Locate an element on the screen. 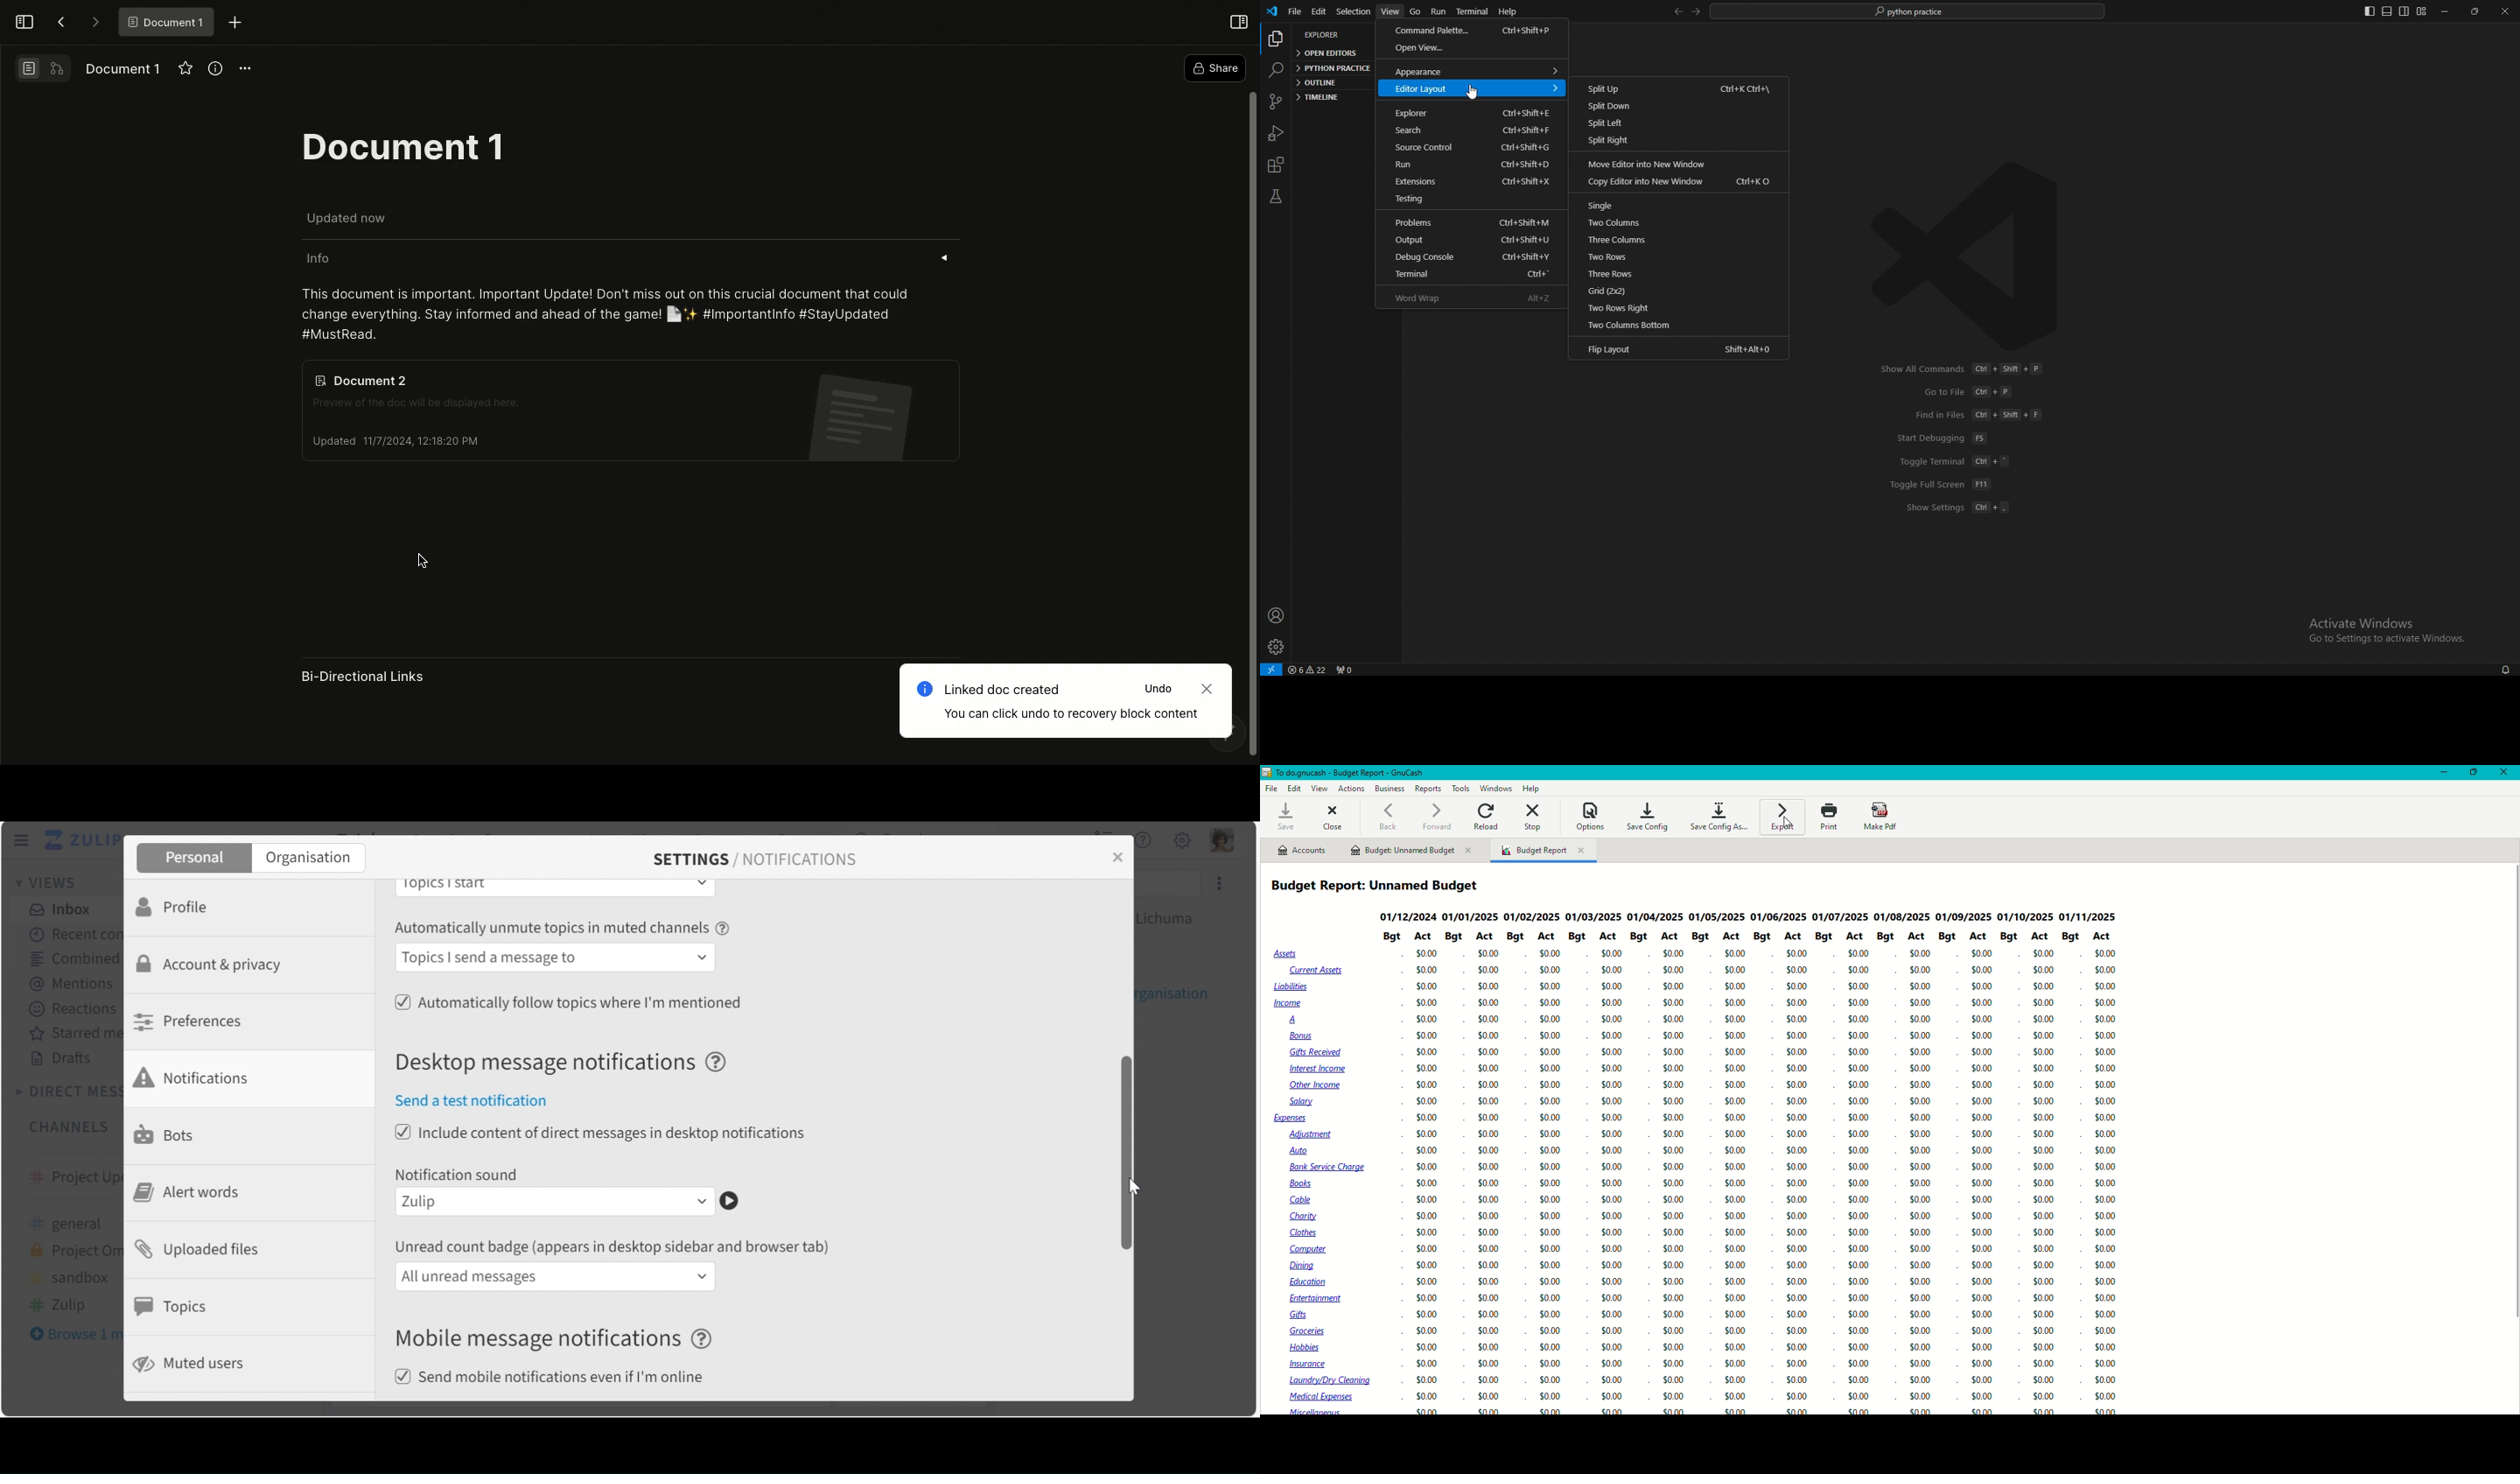 The width and height of the screenshot is (2520, 1484). $0.00 is located at coordinates (1736, 1265).